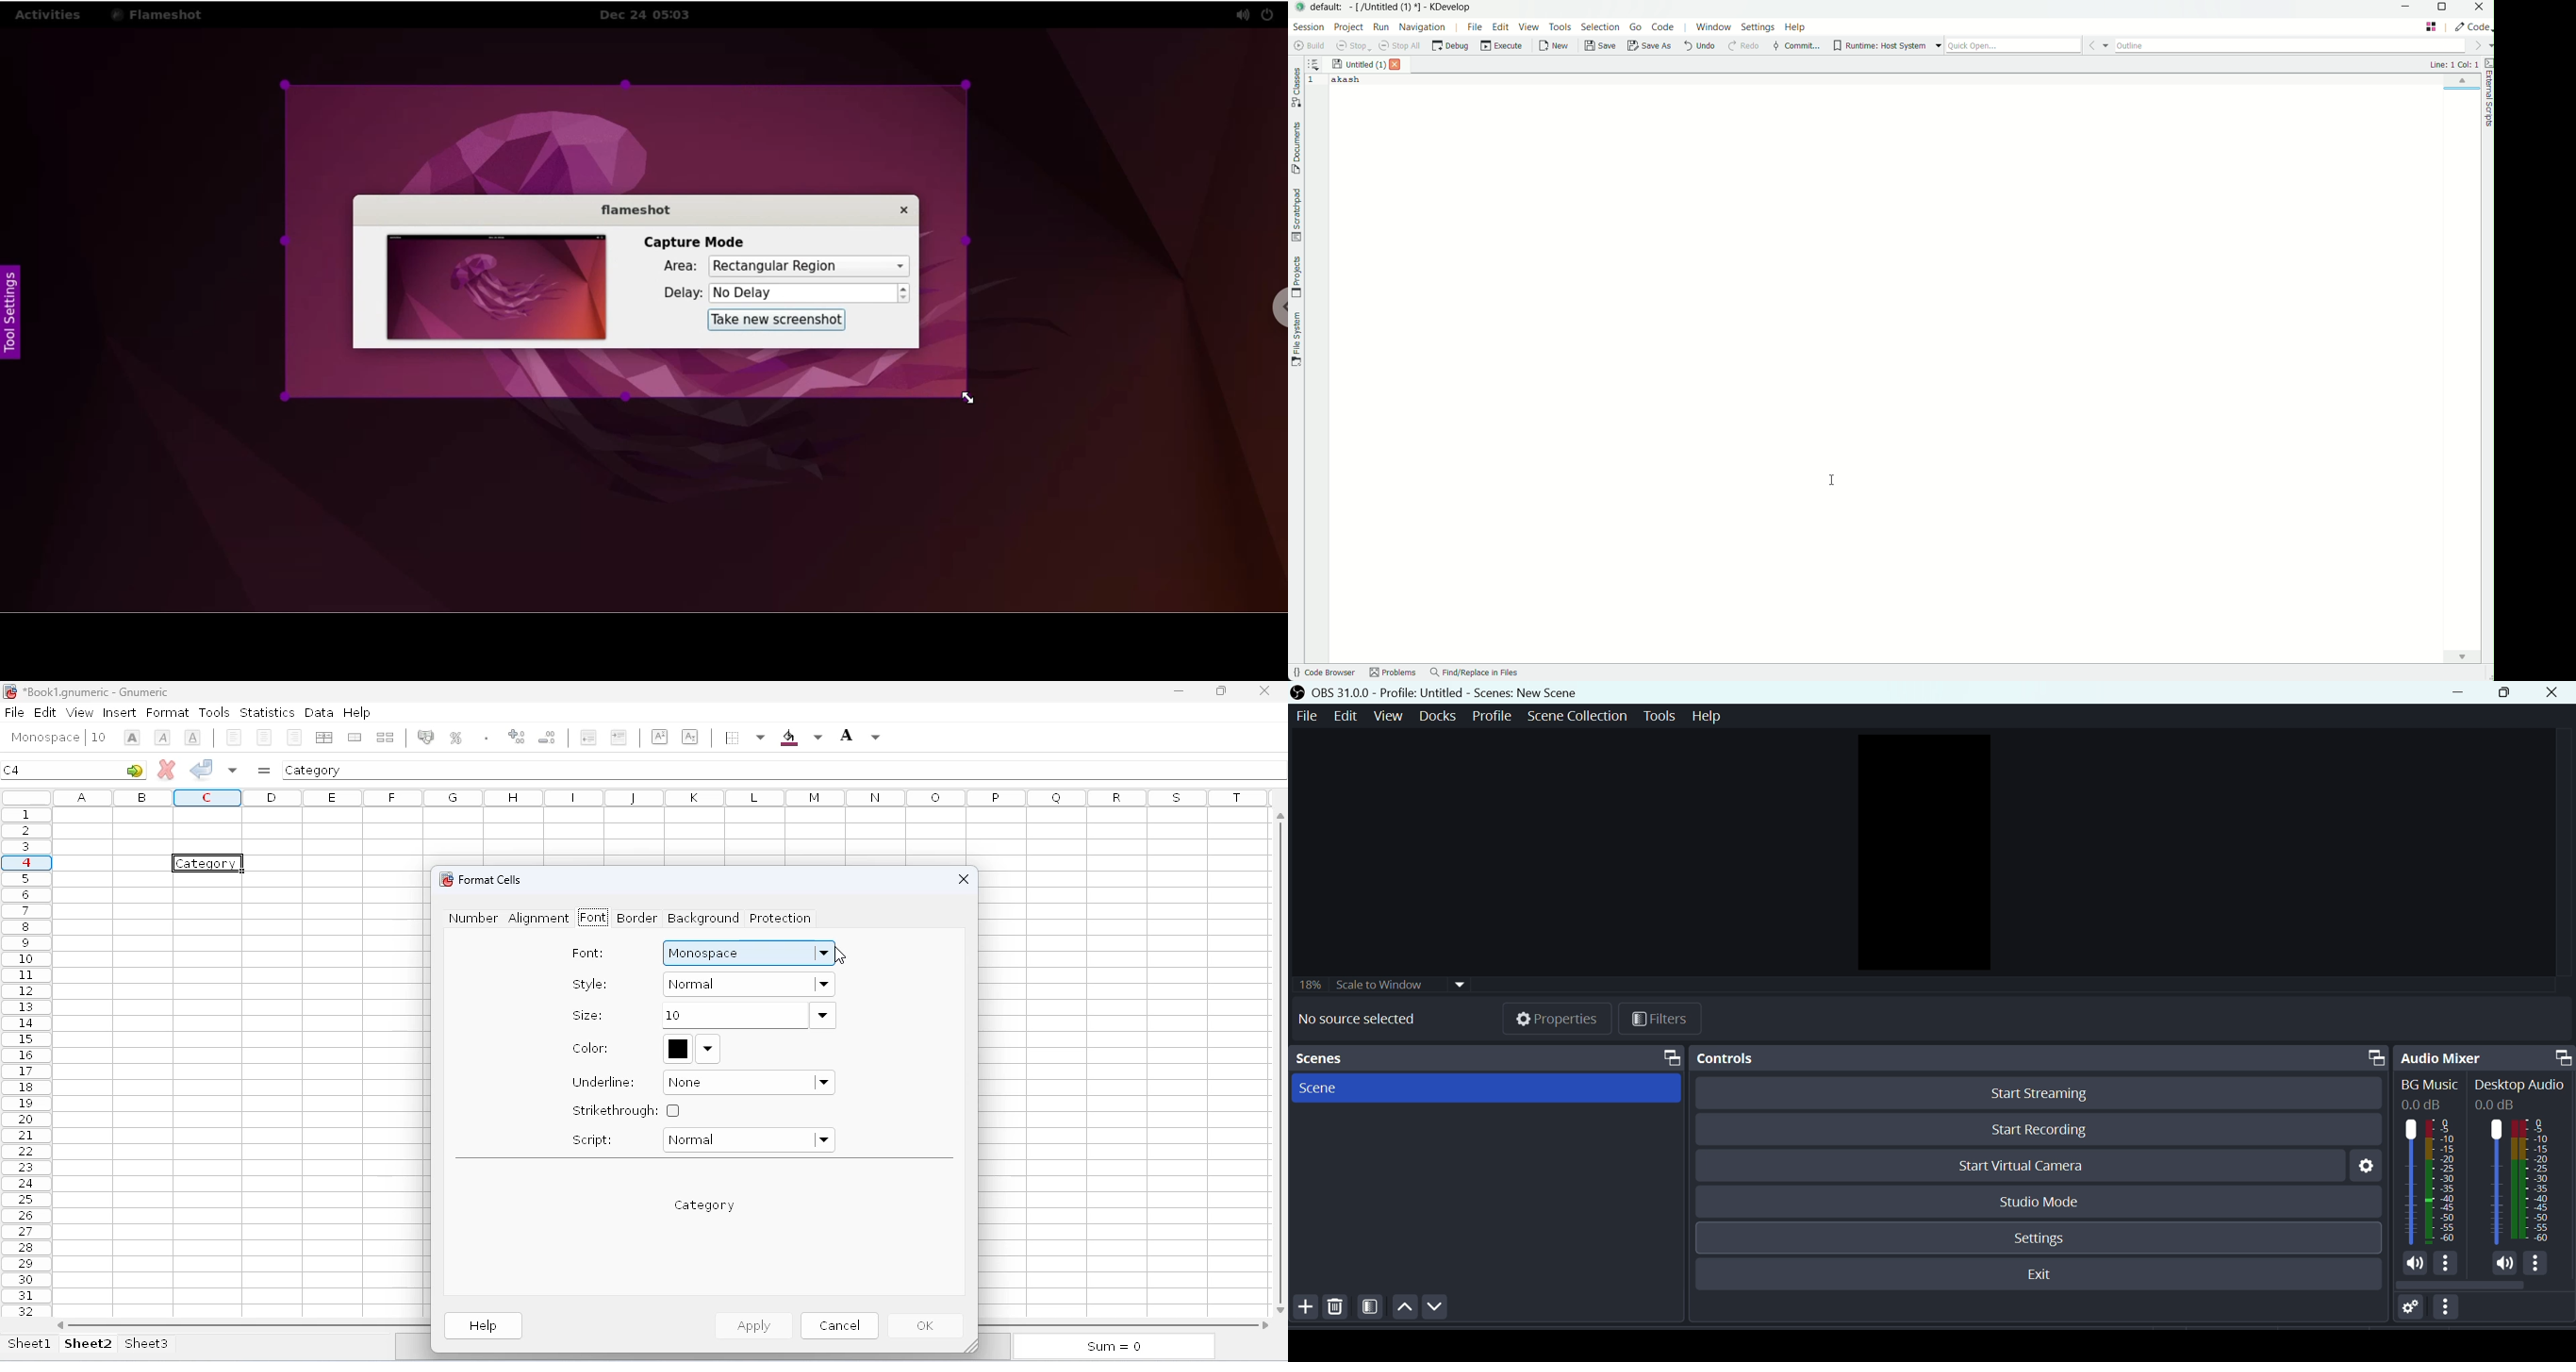  What do you see at coordinates (743, 738) in the screenshot?
I see `borders` at bounding box center [743, 738].